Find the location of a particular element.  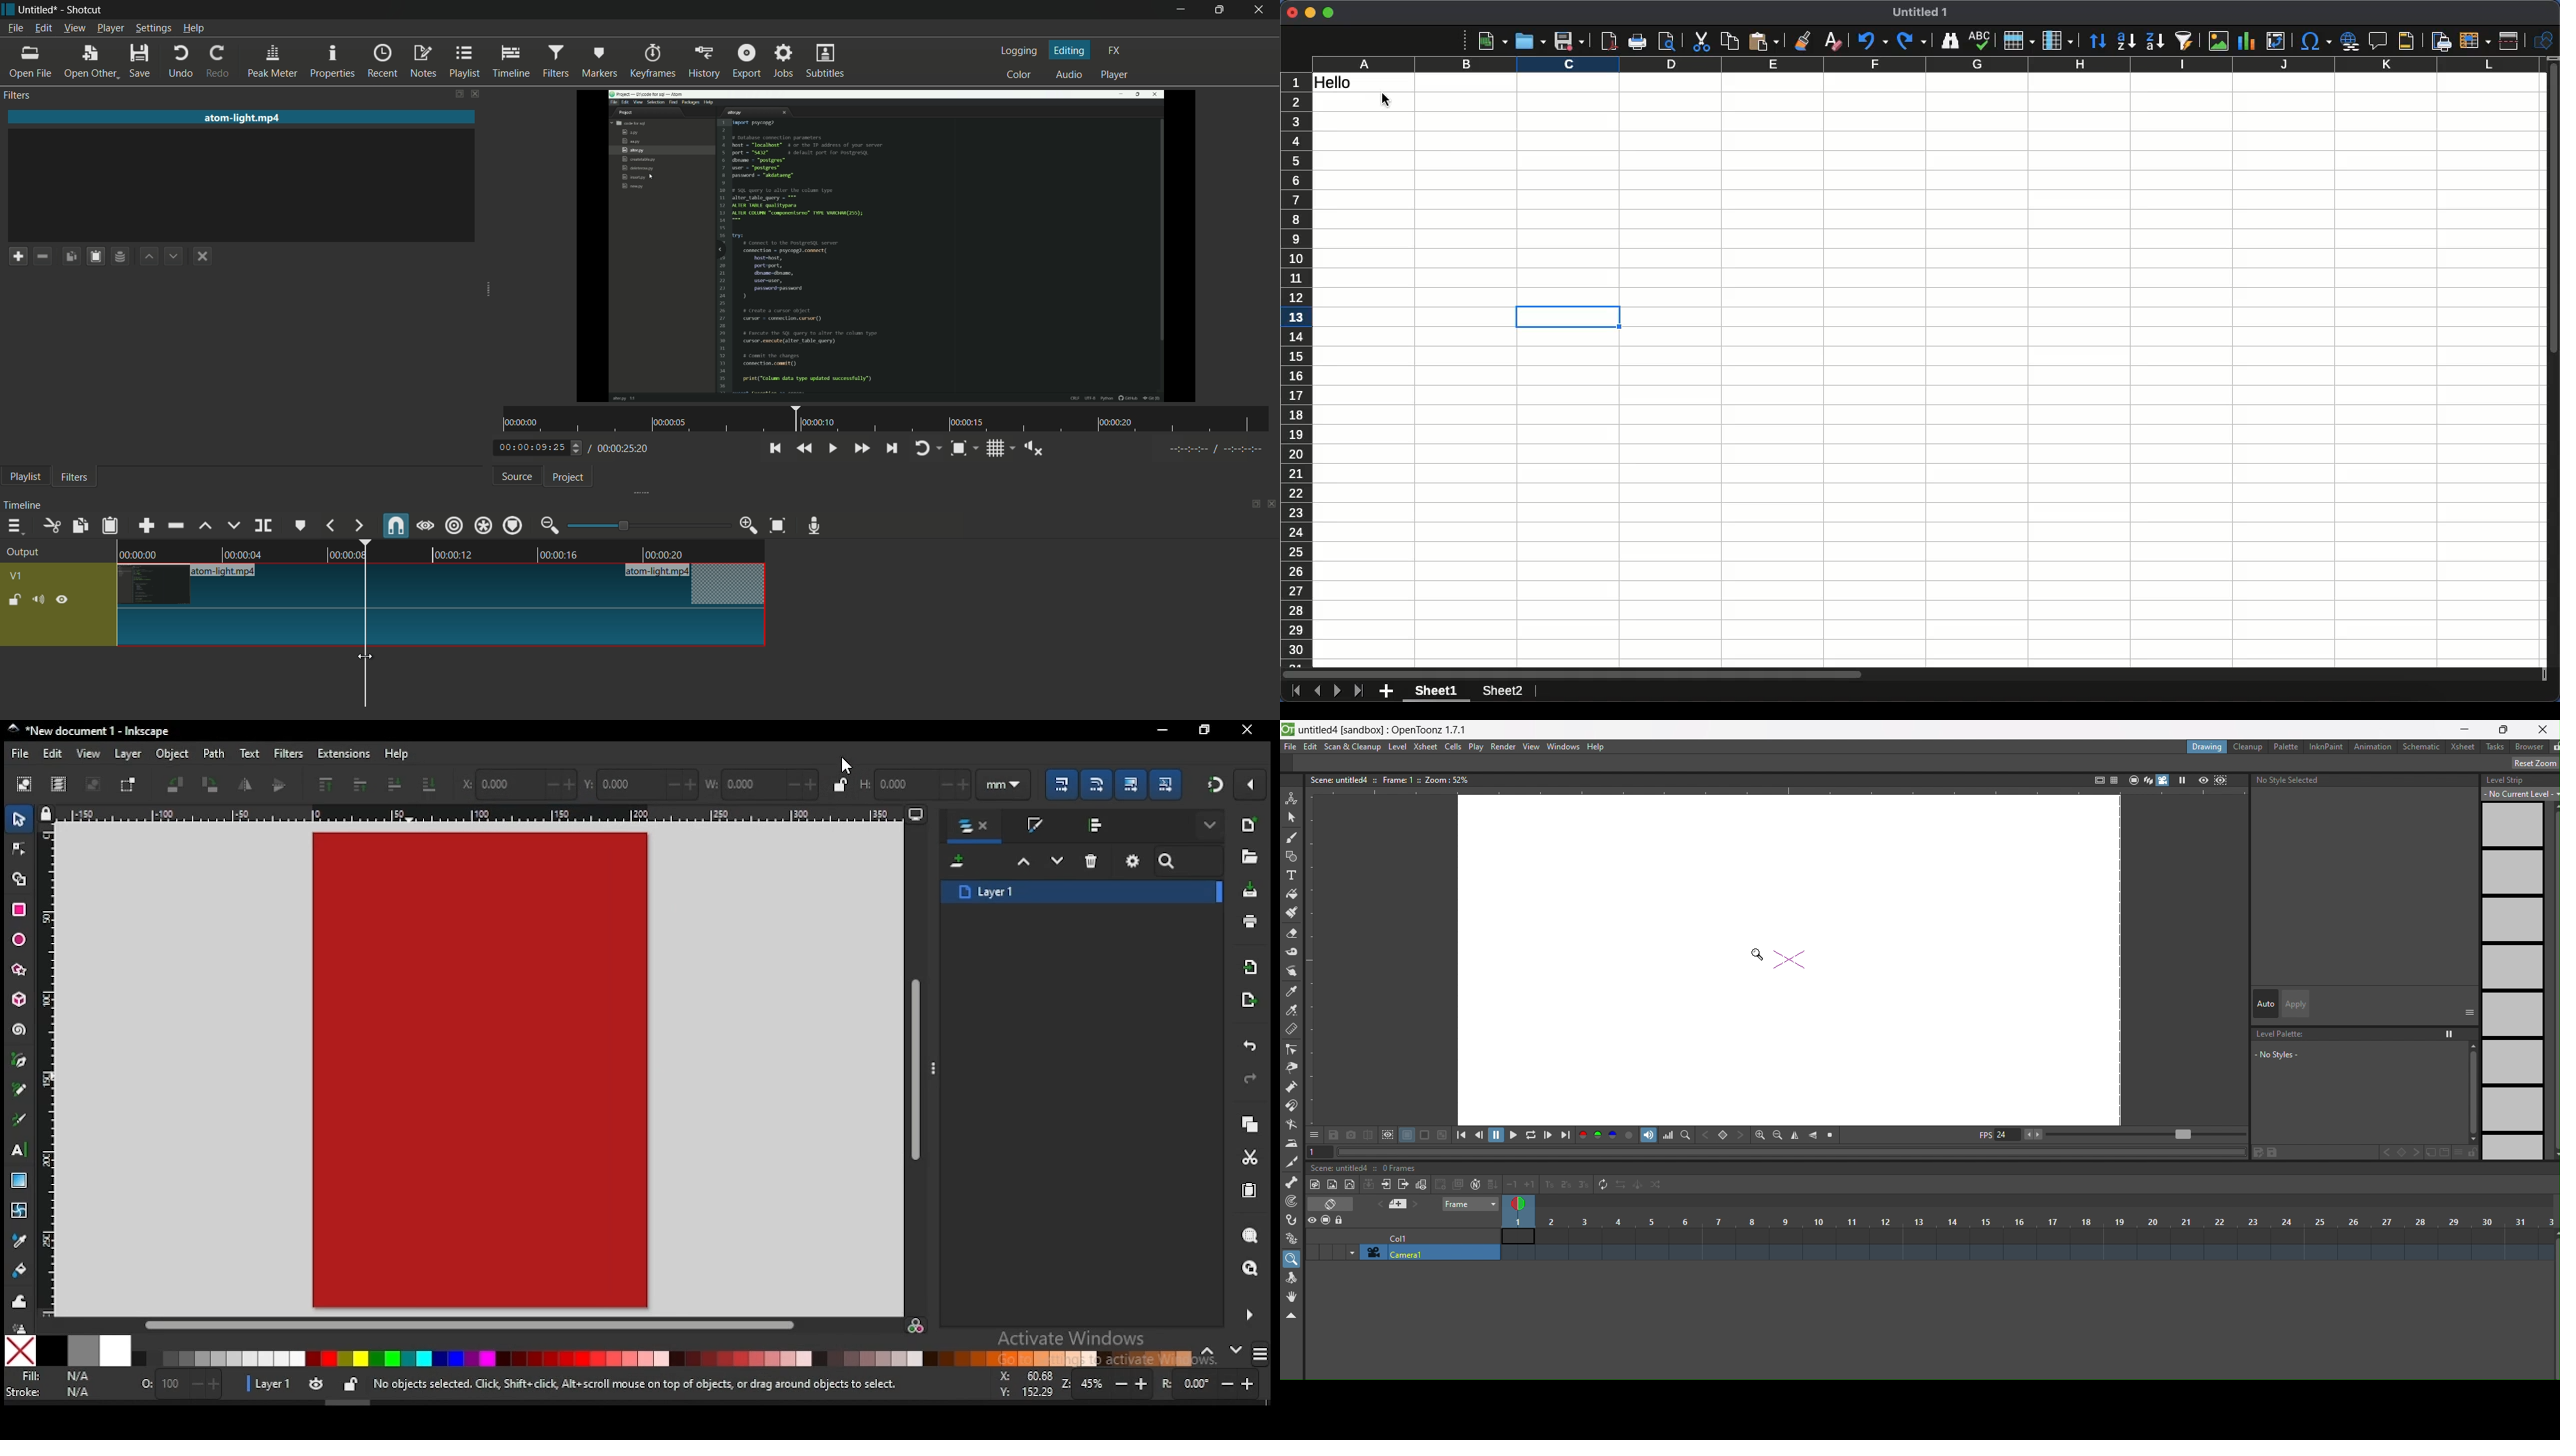

spiral tool is located at coordinates (20, 1030).